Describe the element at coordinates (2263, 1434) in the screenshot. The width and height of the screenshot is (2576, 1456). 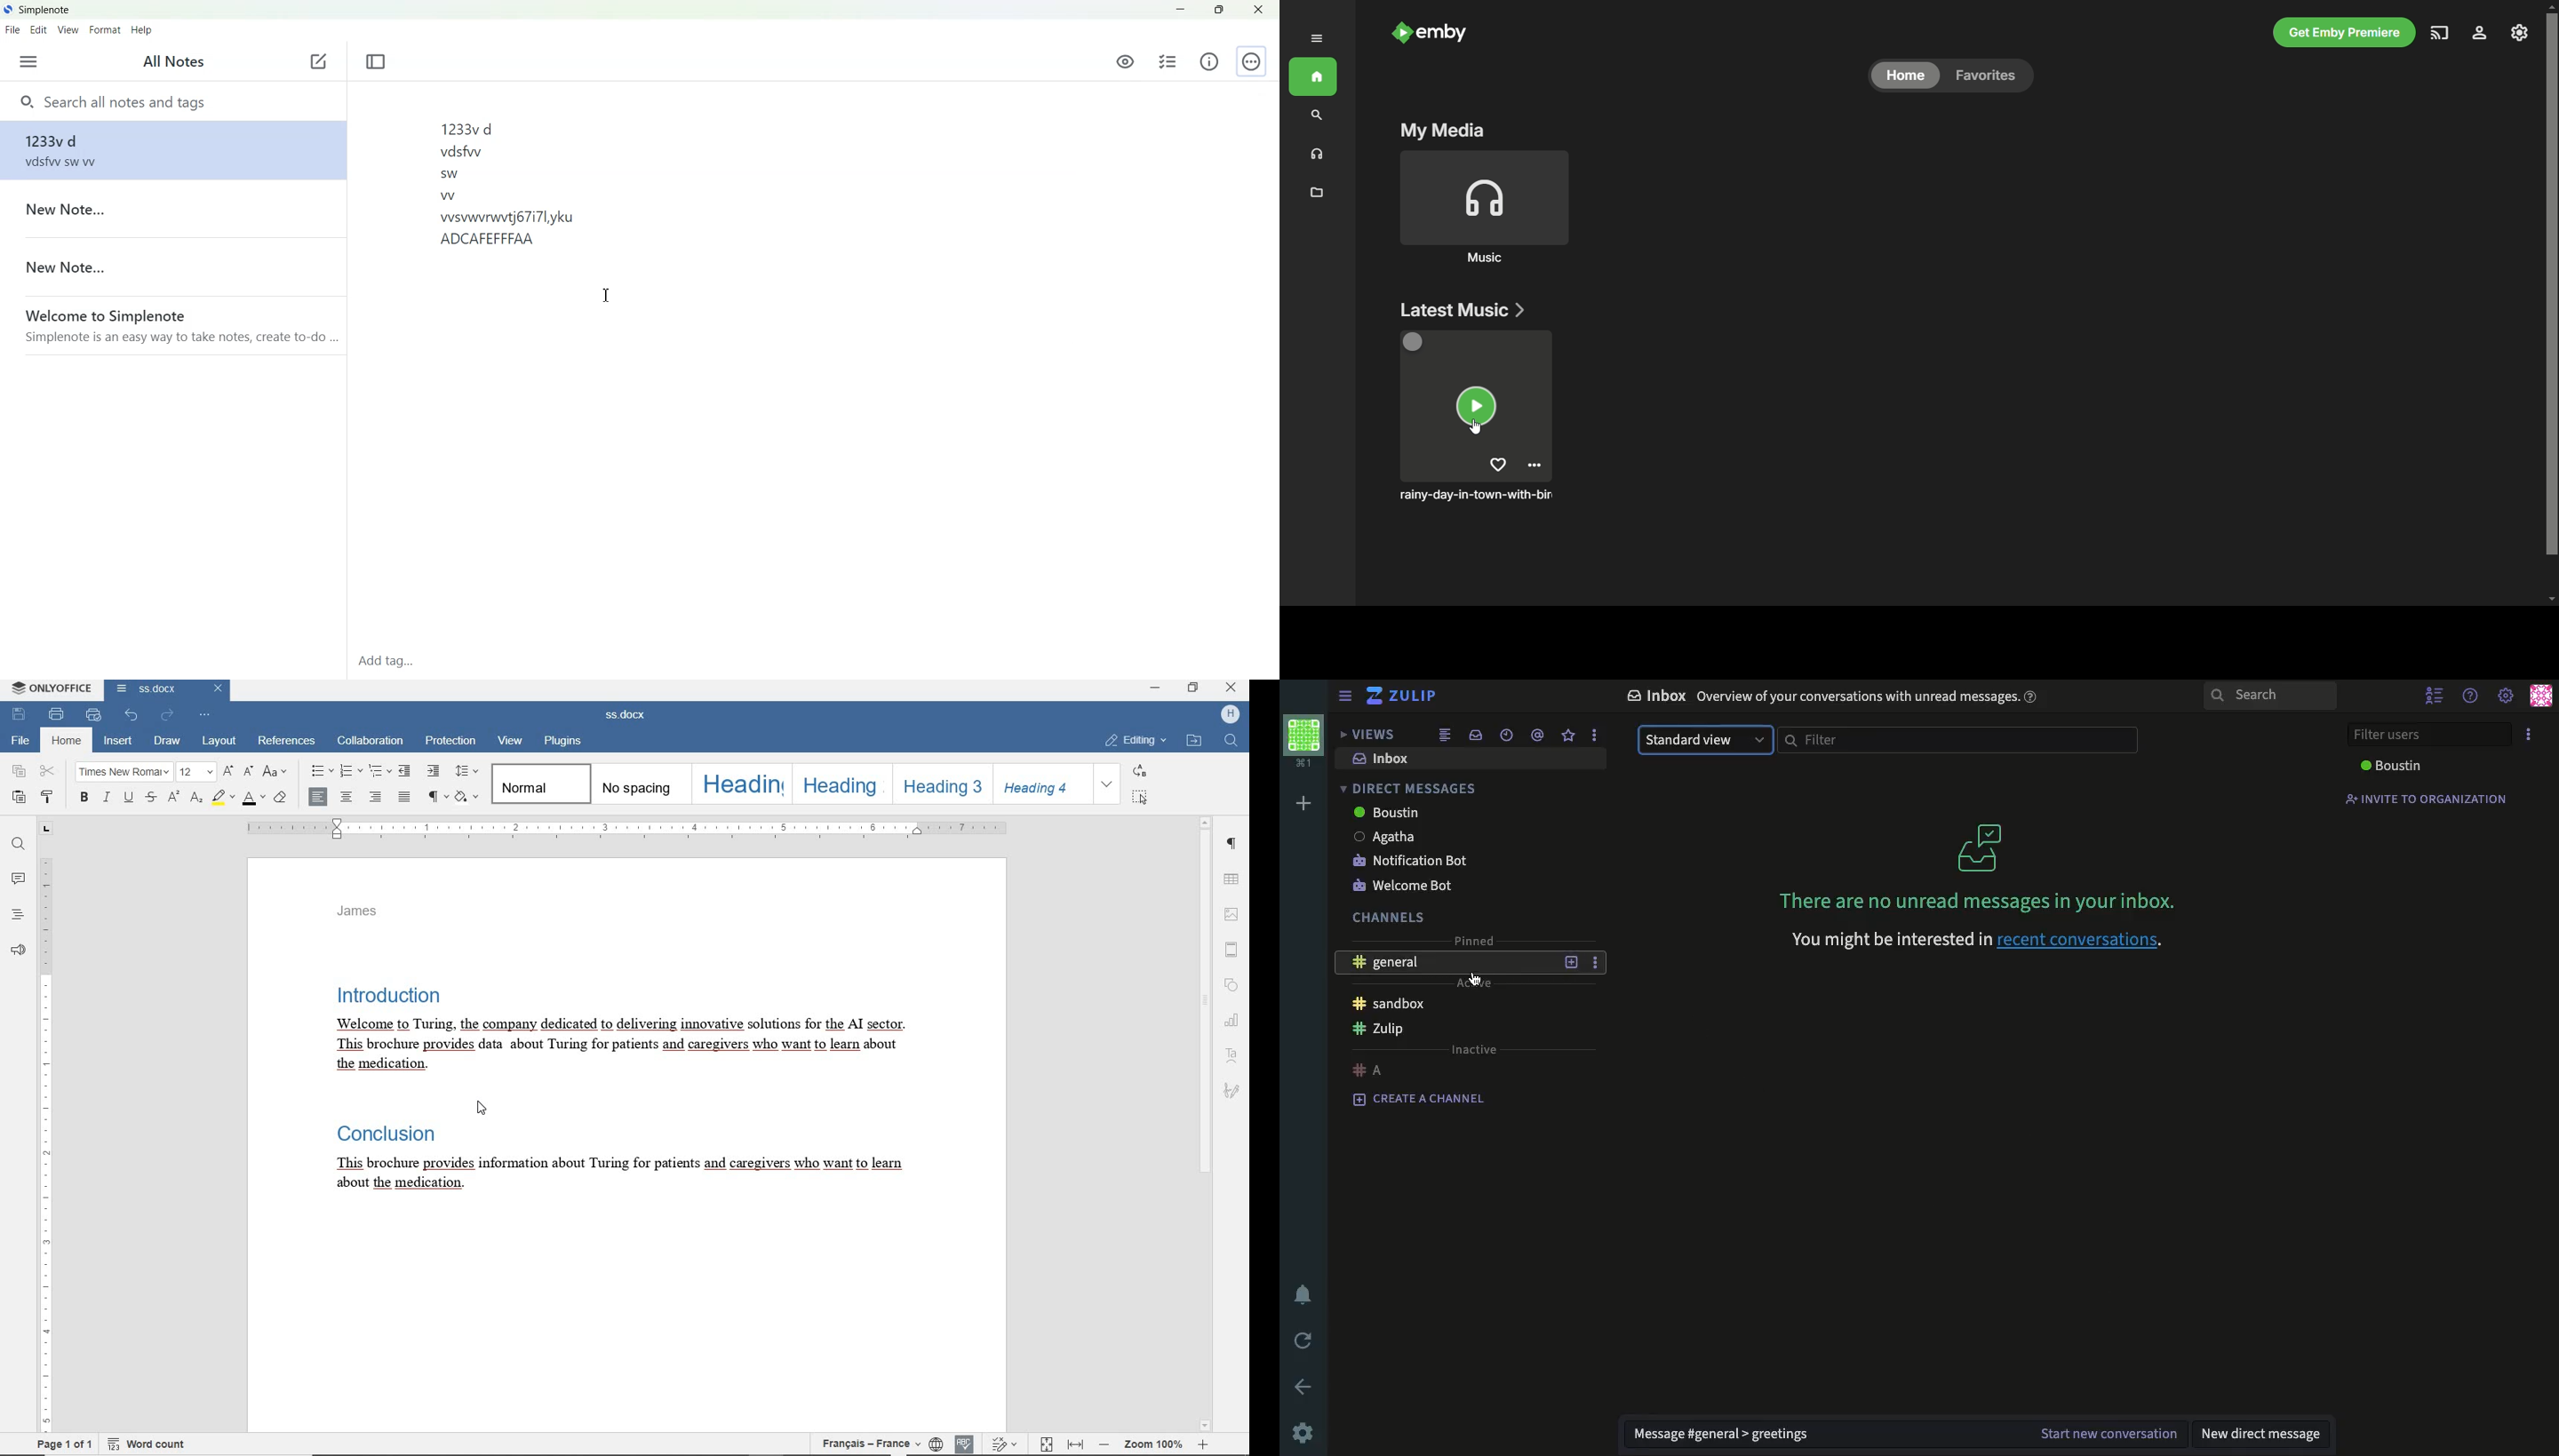
I see `new direct message` at that location.